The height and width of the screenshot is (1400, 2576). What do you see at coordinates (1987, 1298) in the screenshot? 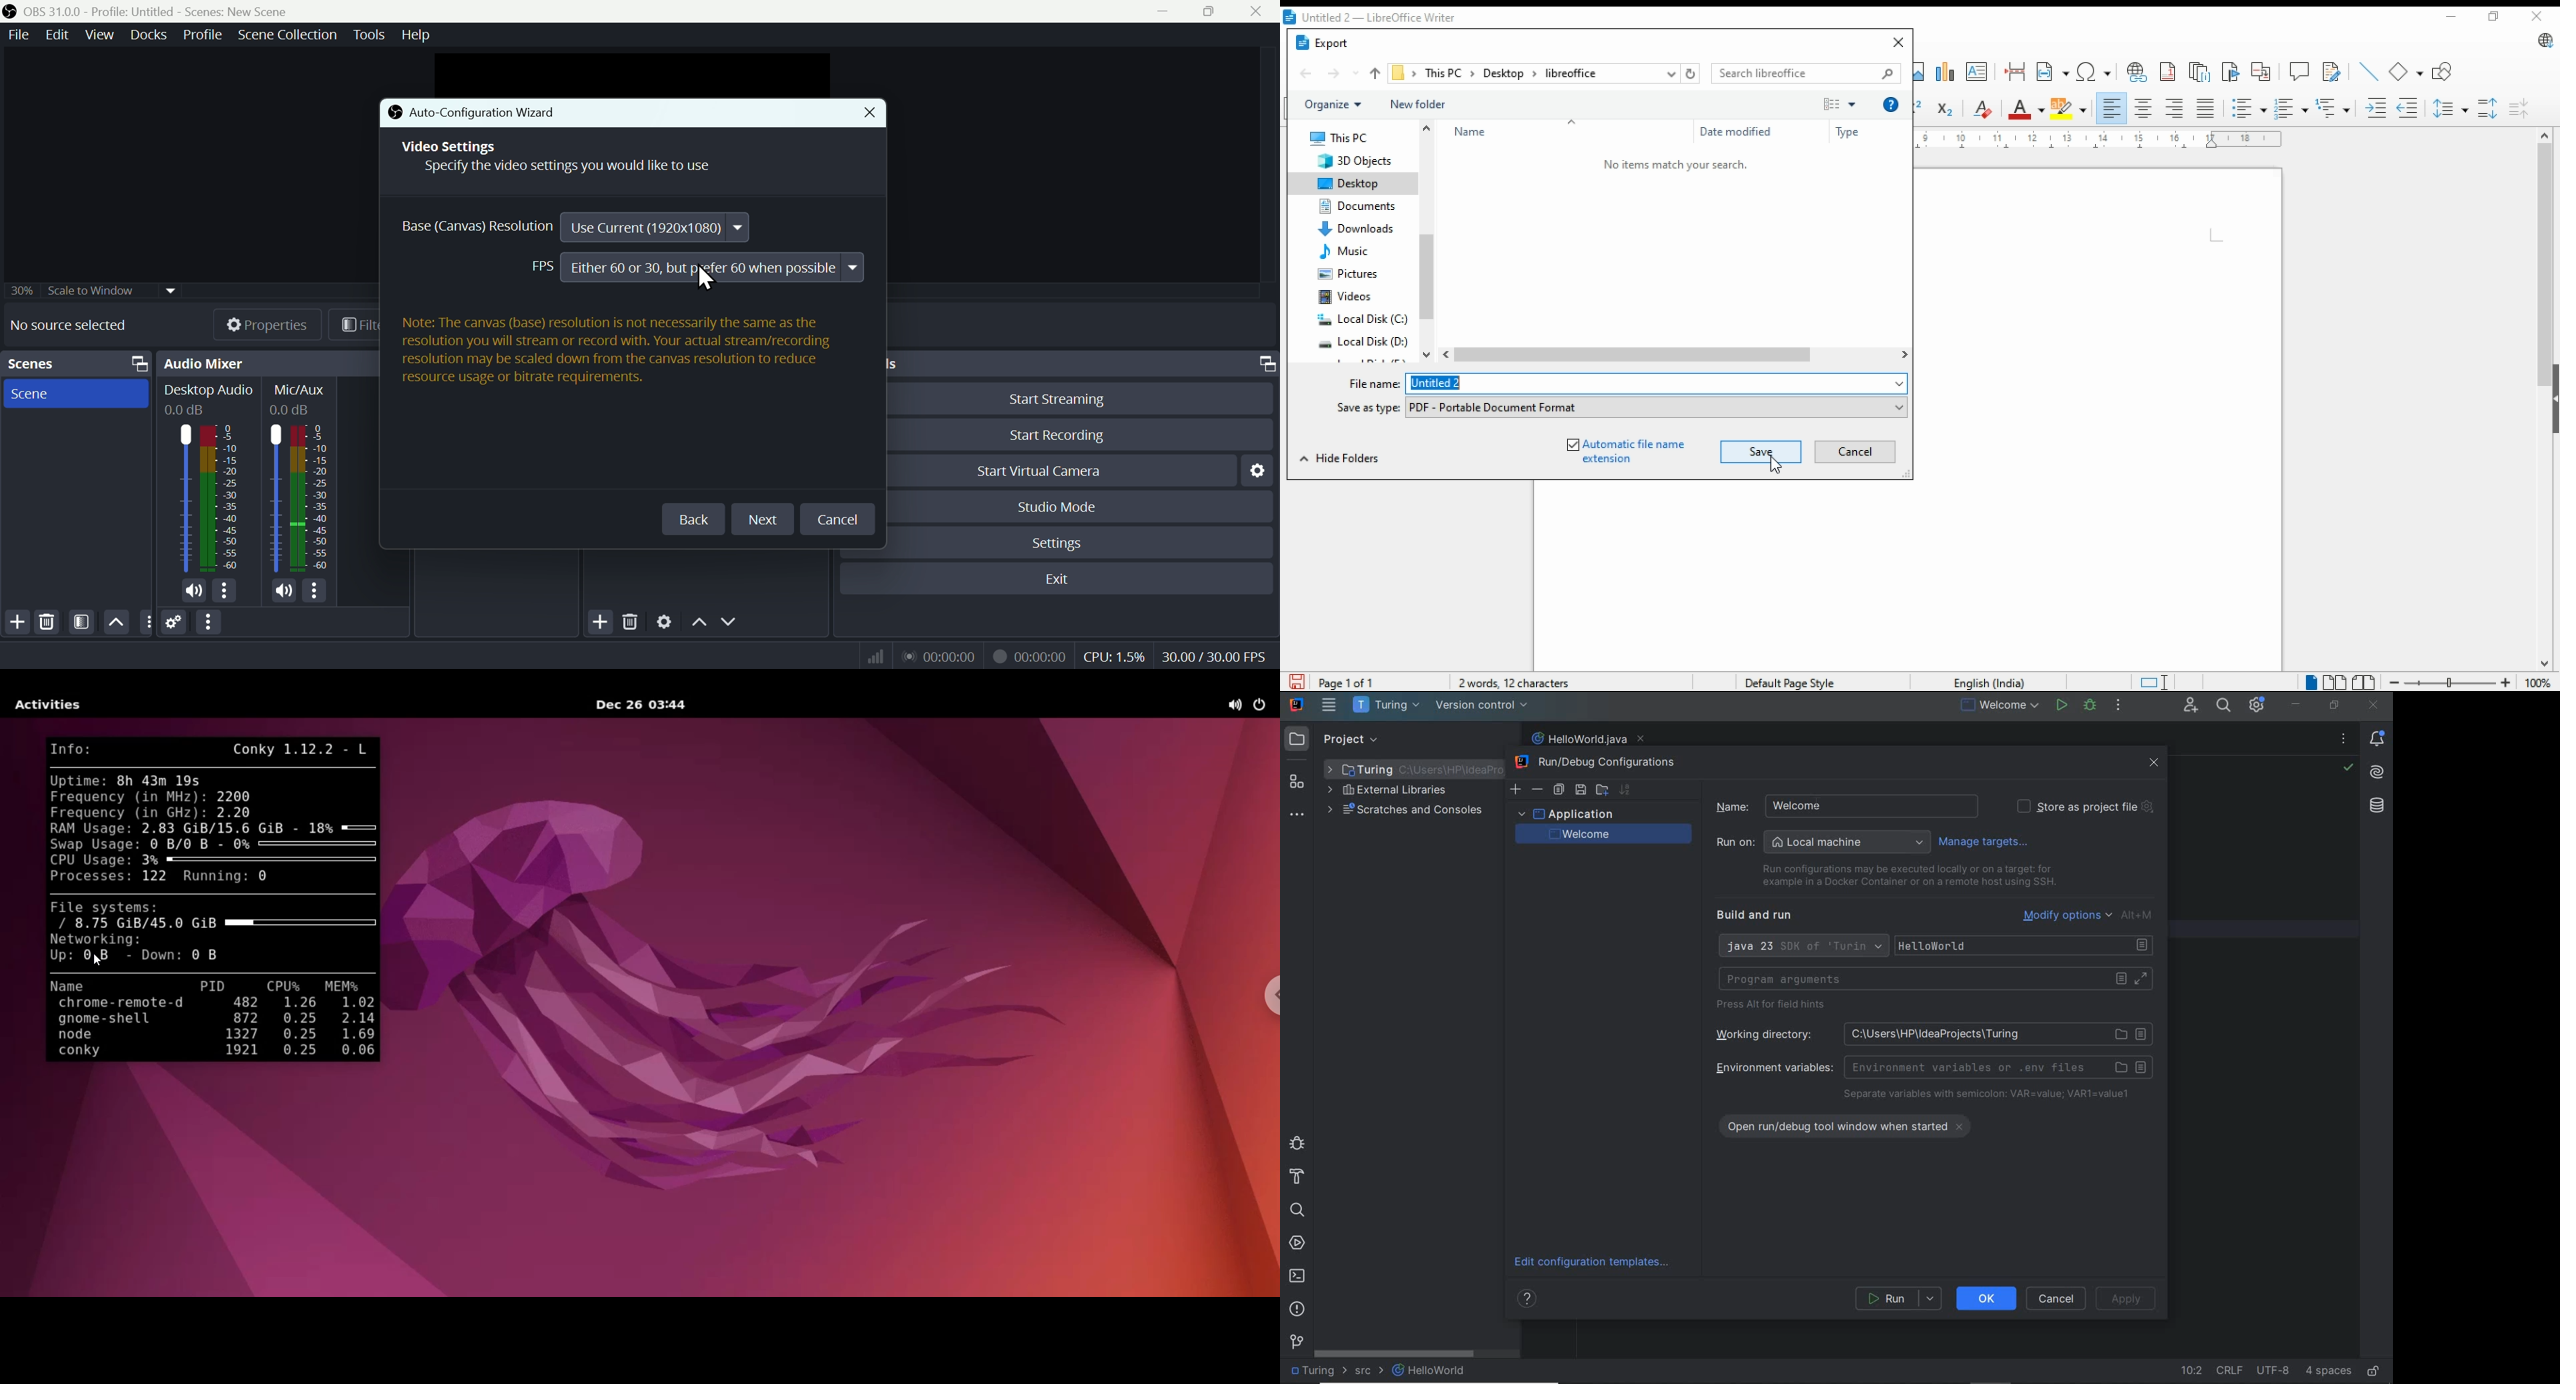
I see `OK` at bounding box center [1987, 1298].